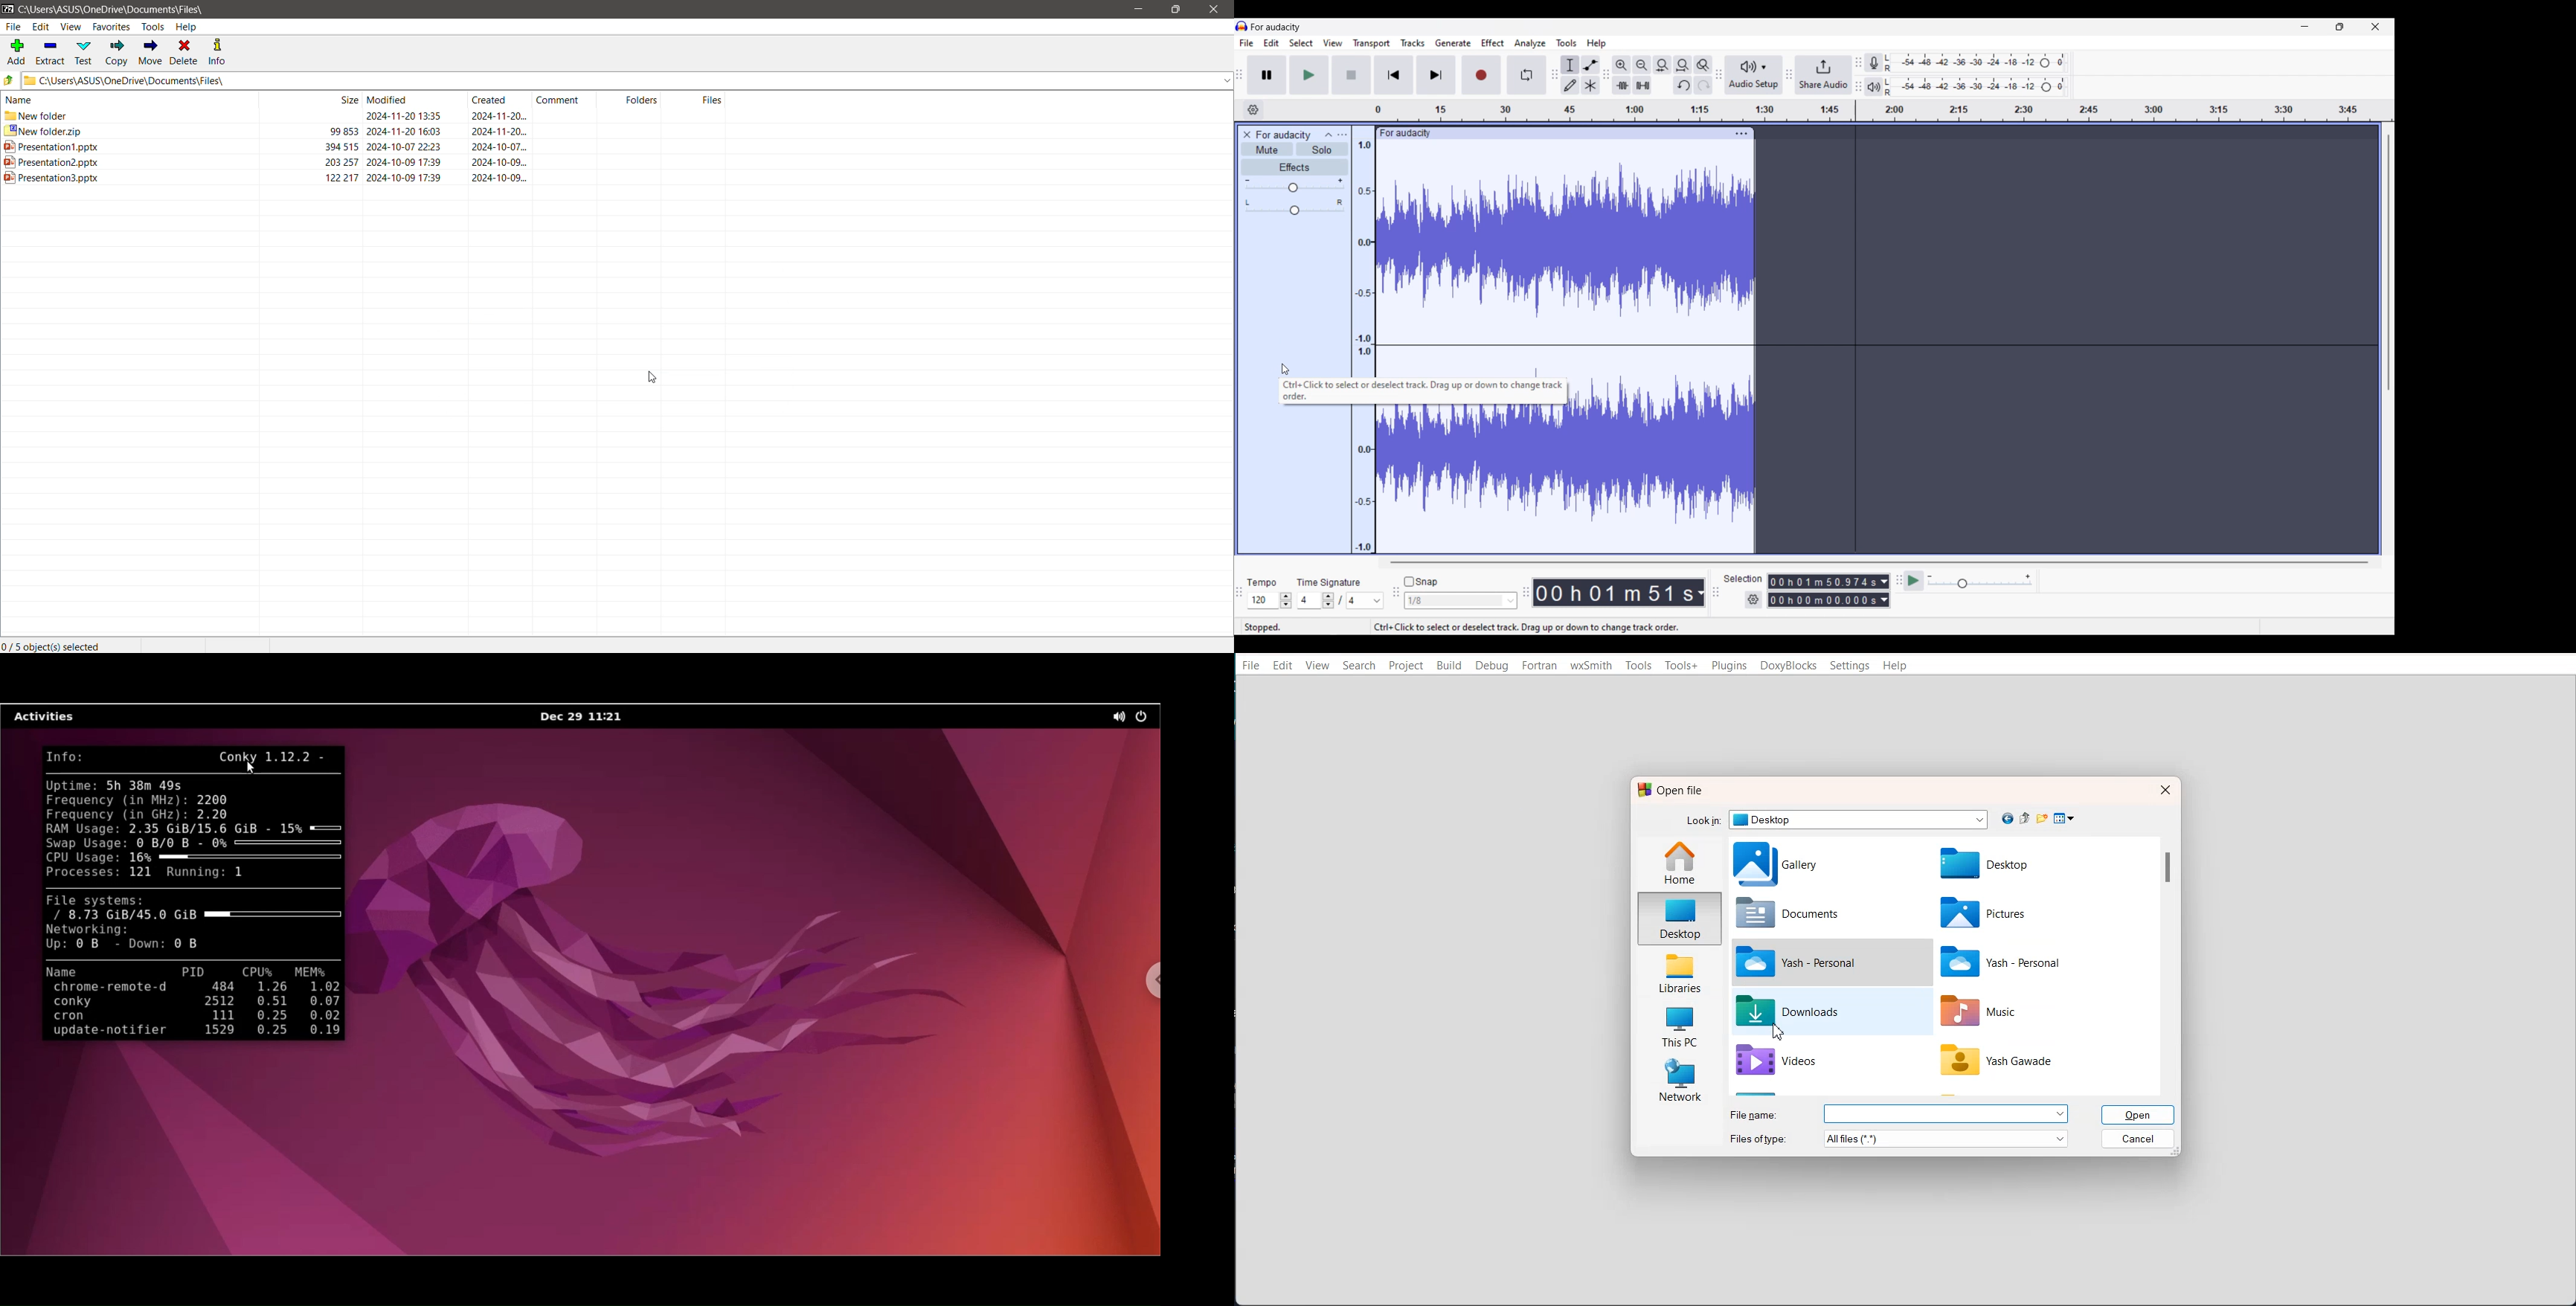 This screenshot has width=2576, height=1316. What do you see at coordinates (2016, 962) in the screenshot?
I see `File` at bounding box center [2016, 962].